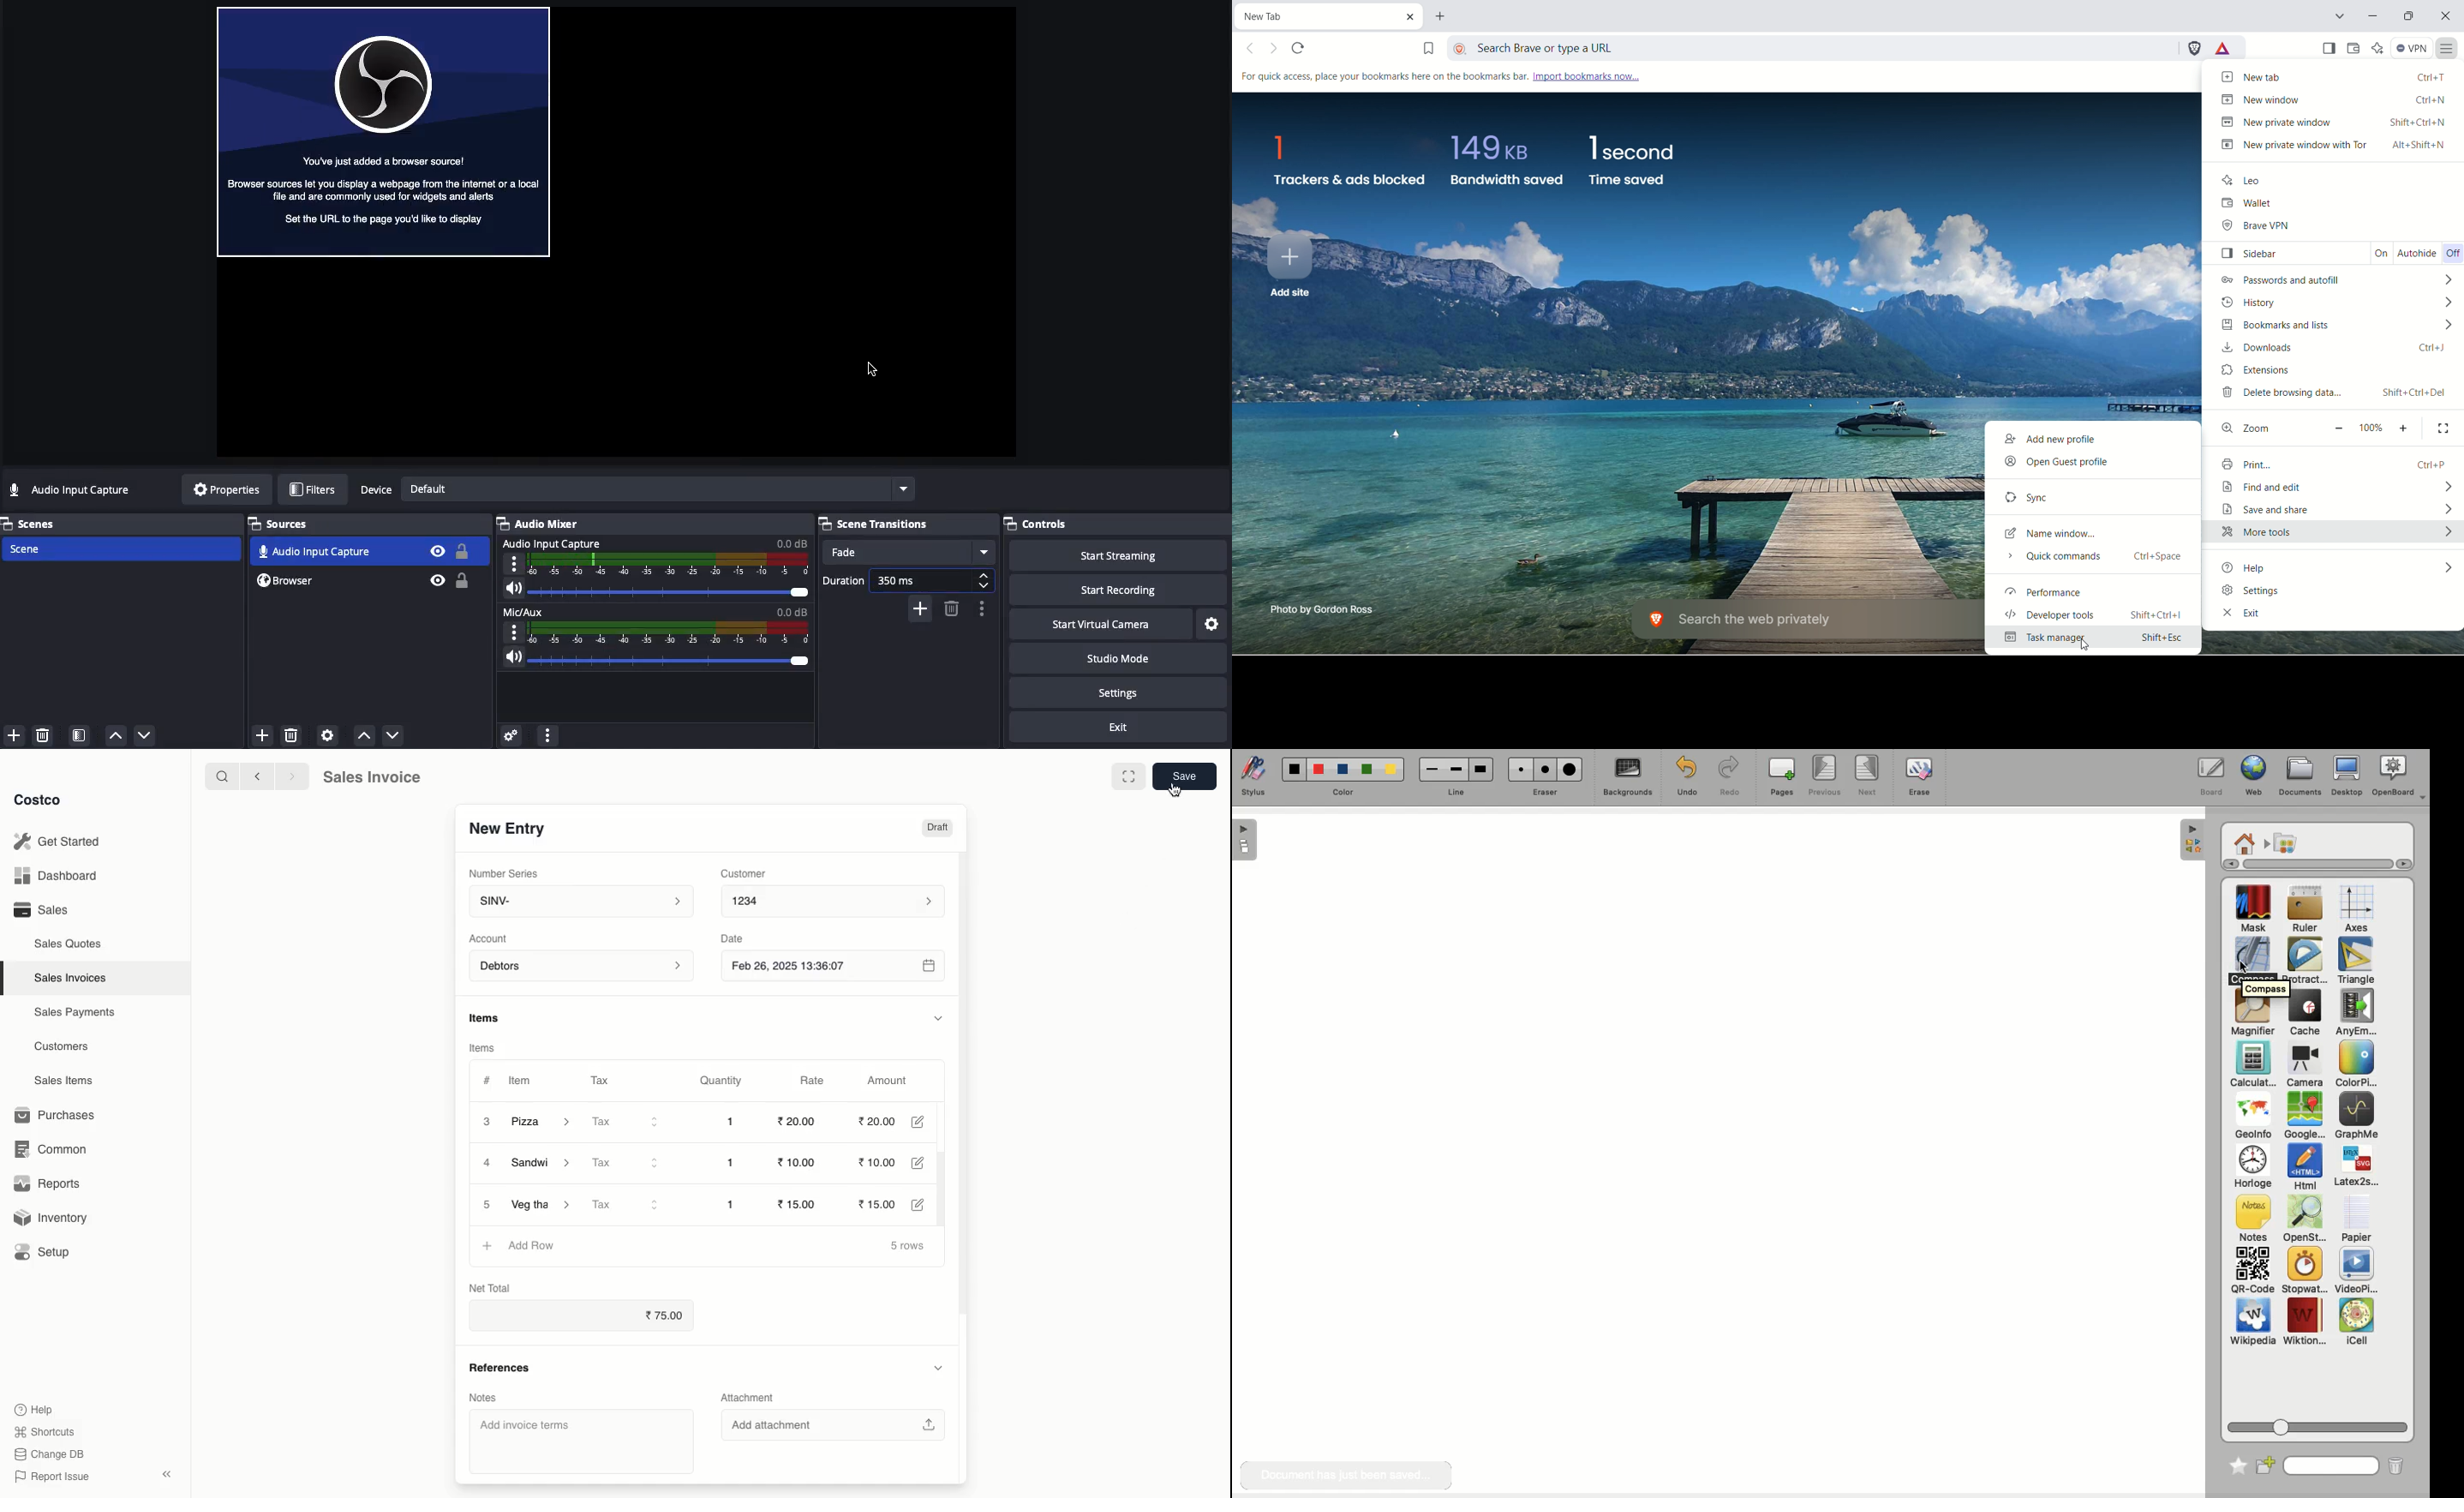 This screenshot has width=2464, height=1512. I want to click on Sales Invoice, so click(372, 779).